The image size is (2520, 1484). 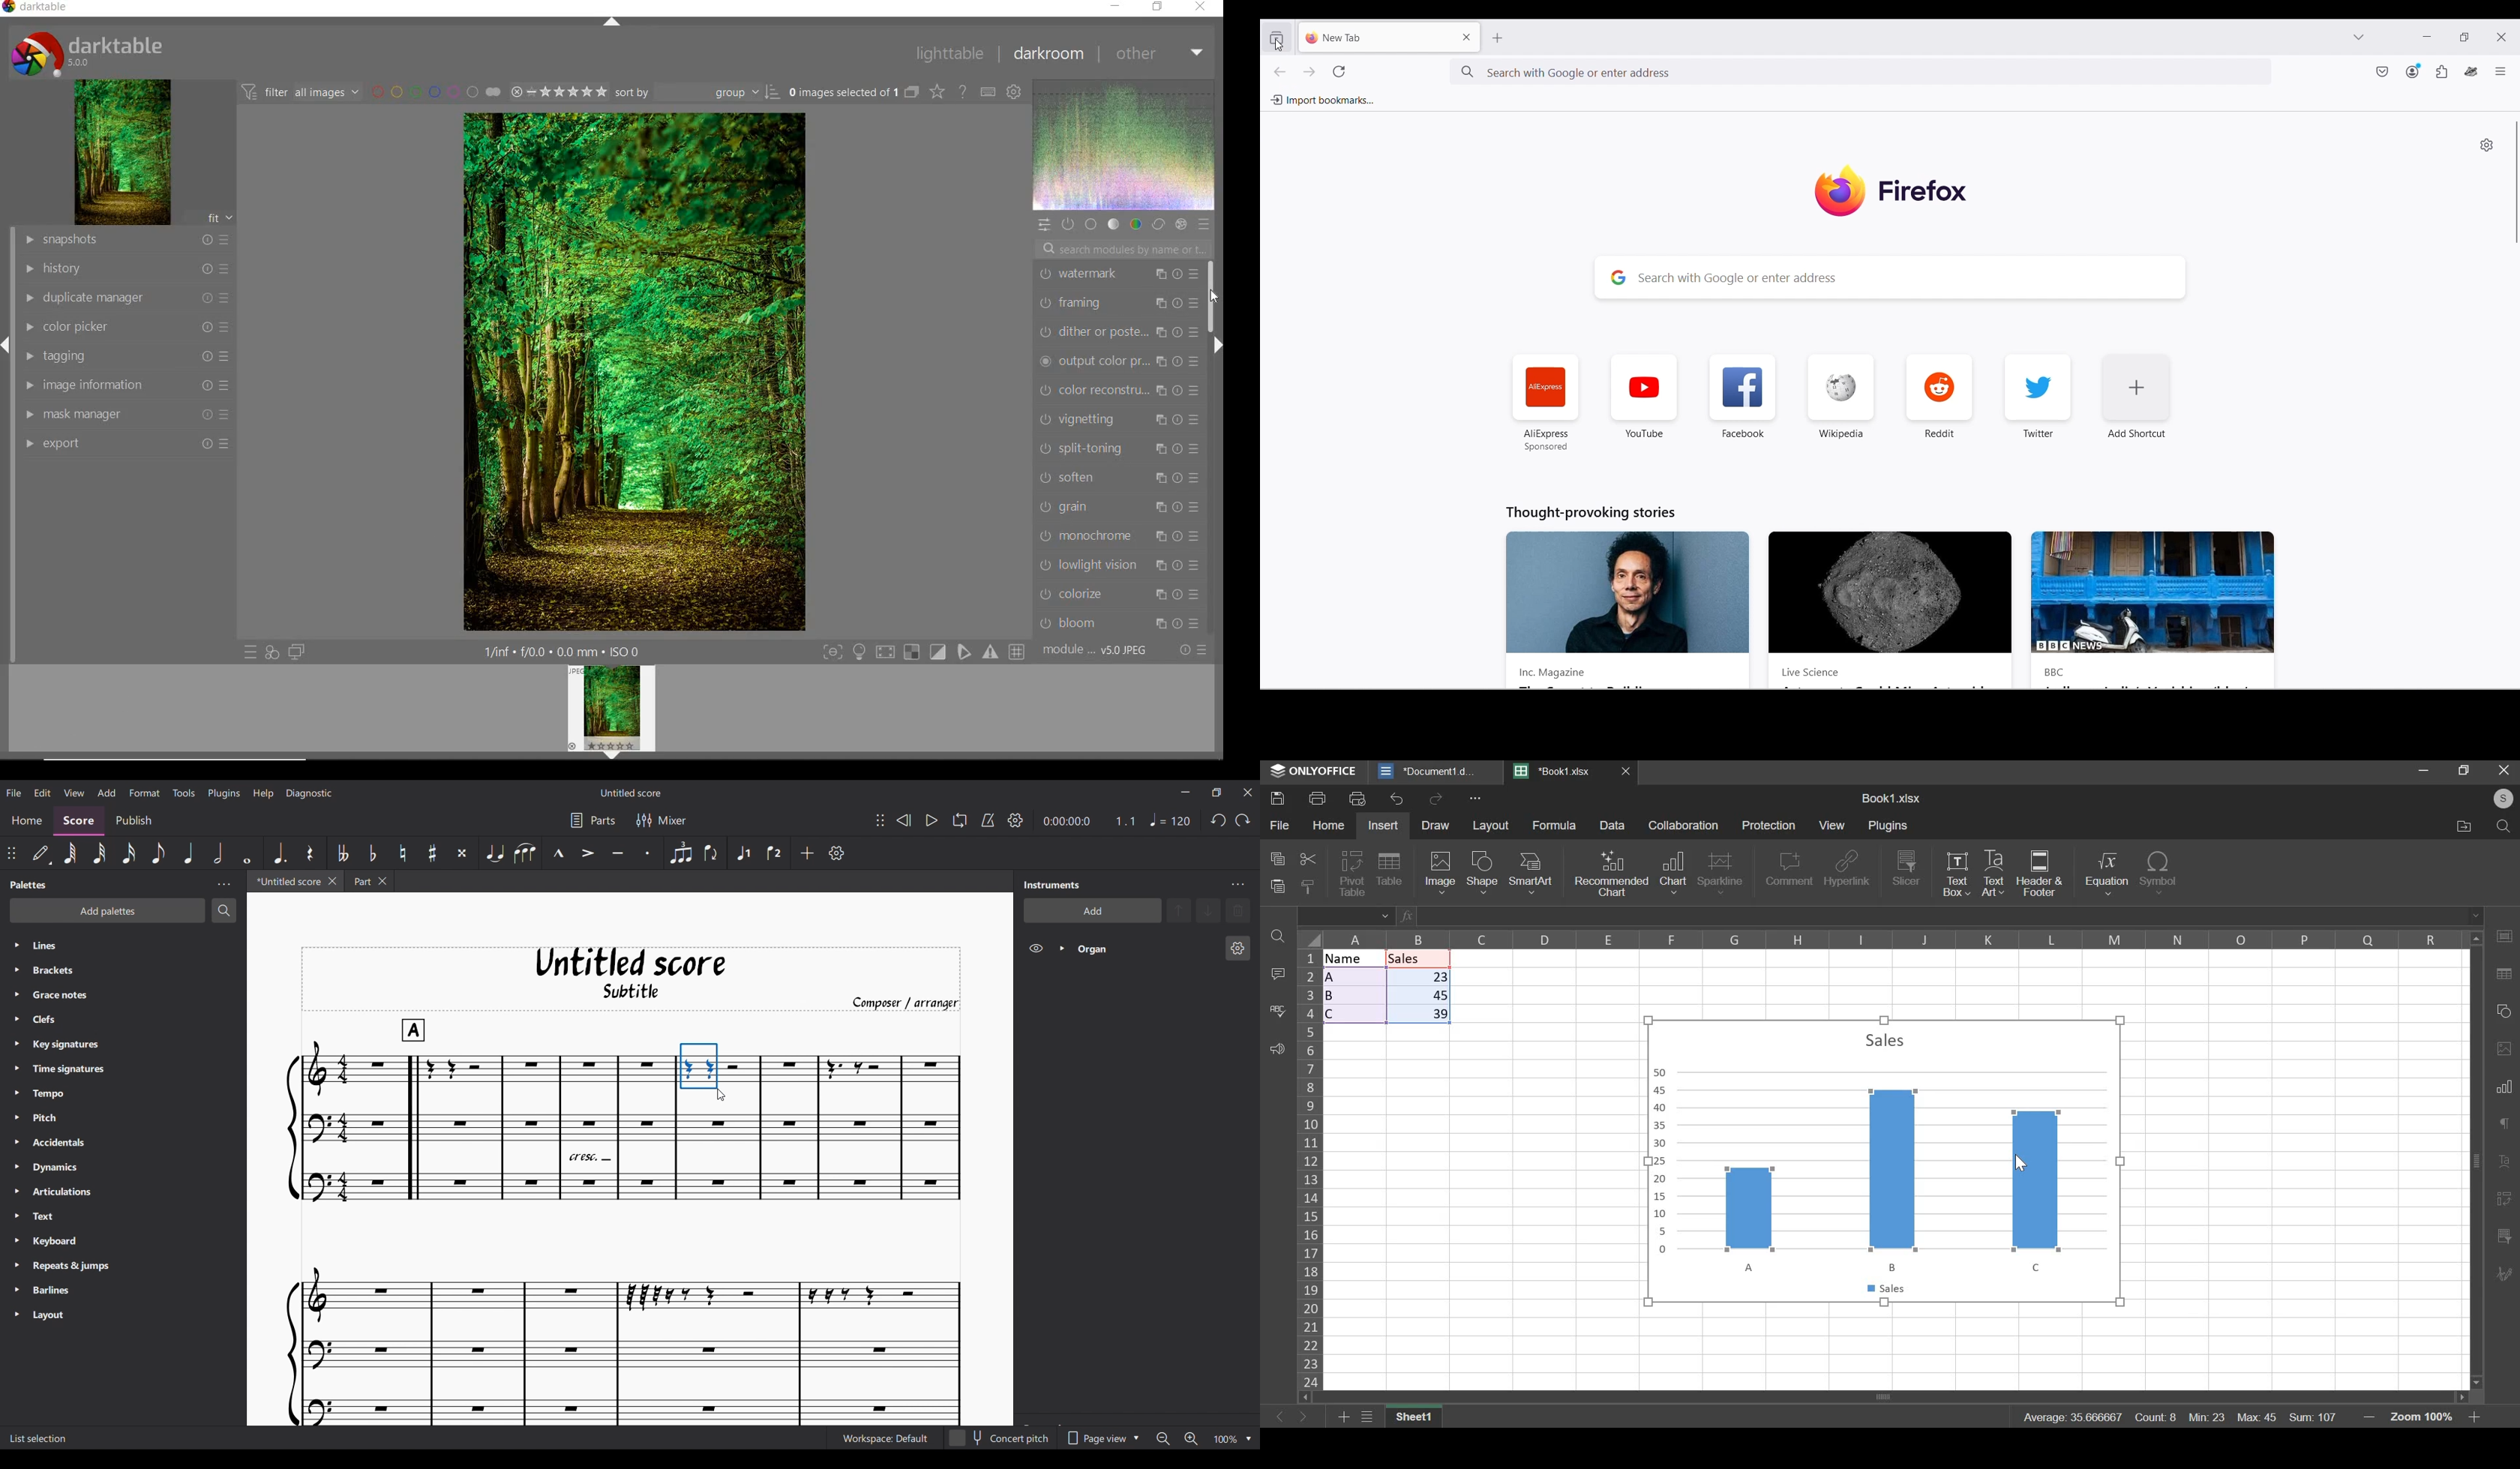 I want to click on SELECTED IMAGE RANGE RATING, so click(x=557, y=90).